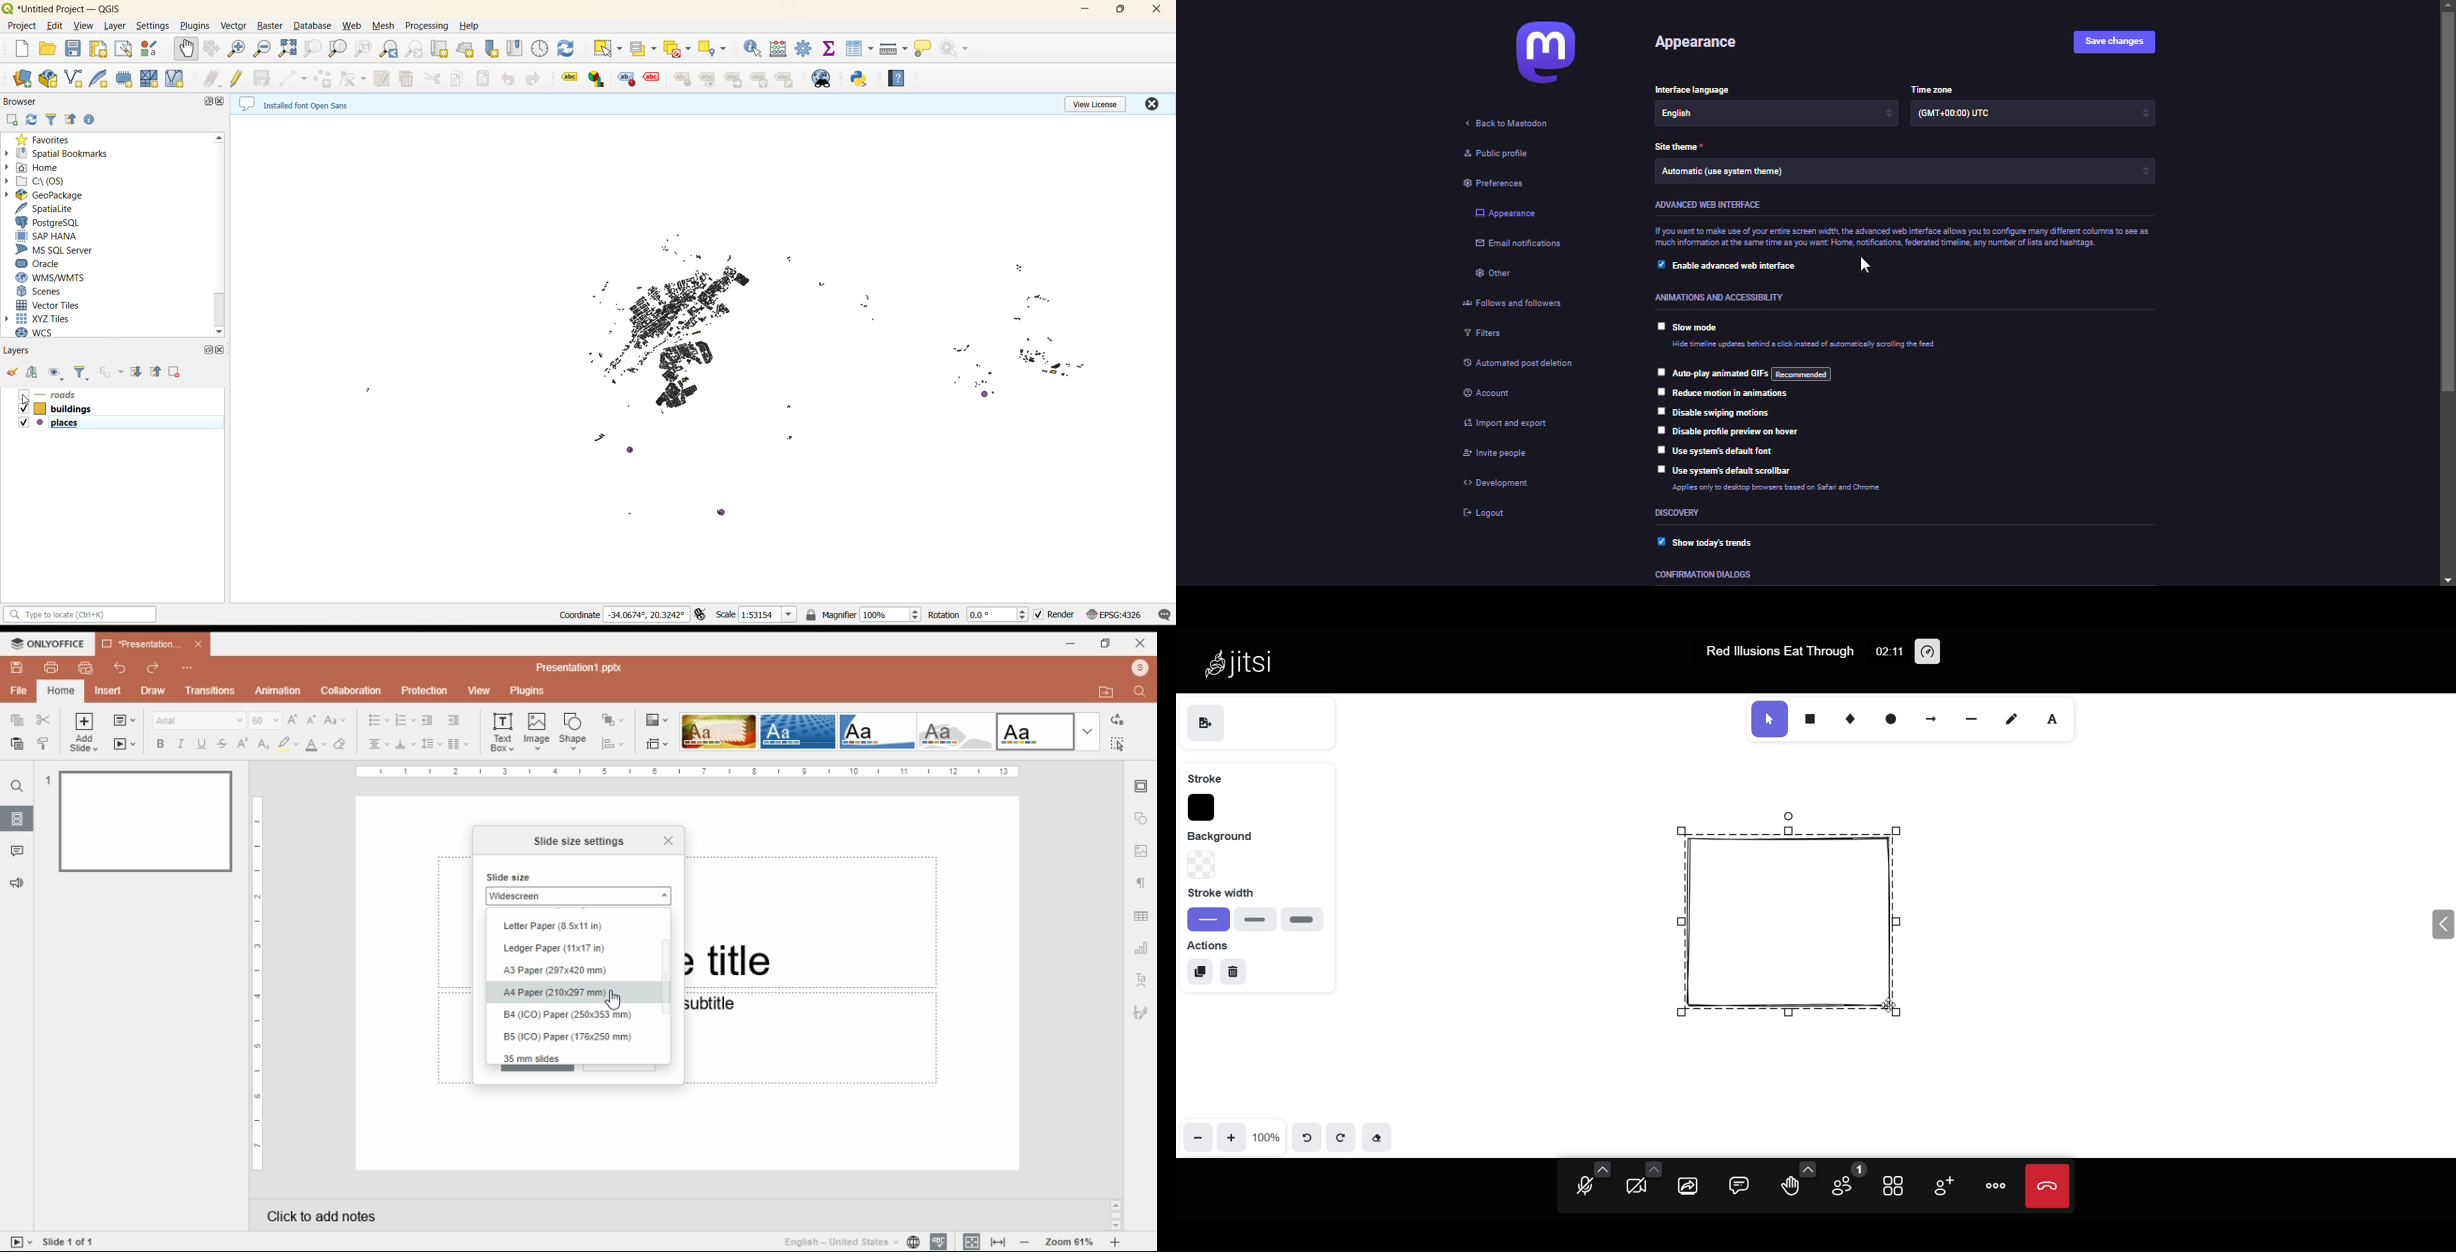 This screenshot has height=1260, width=2464. What do you see at coordinates (22, 1242) in the screenshot?
I see `start slide show` at bounding box center [22, 1242].